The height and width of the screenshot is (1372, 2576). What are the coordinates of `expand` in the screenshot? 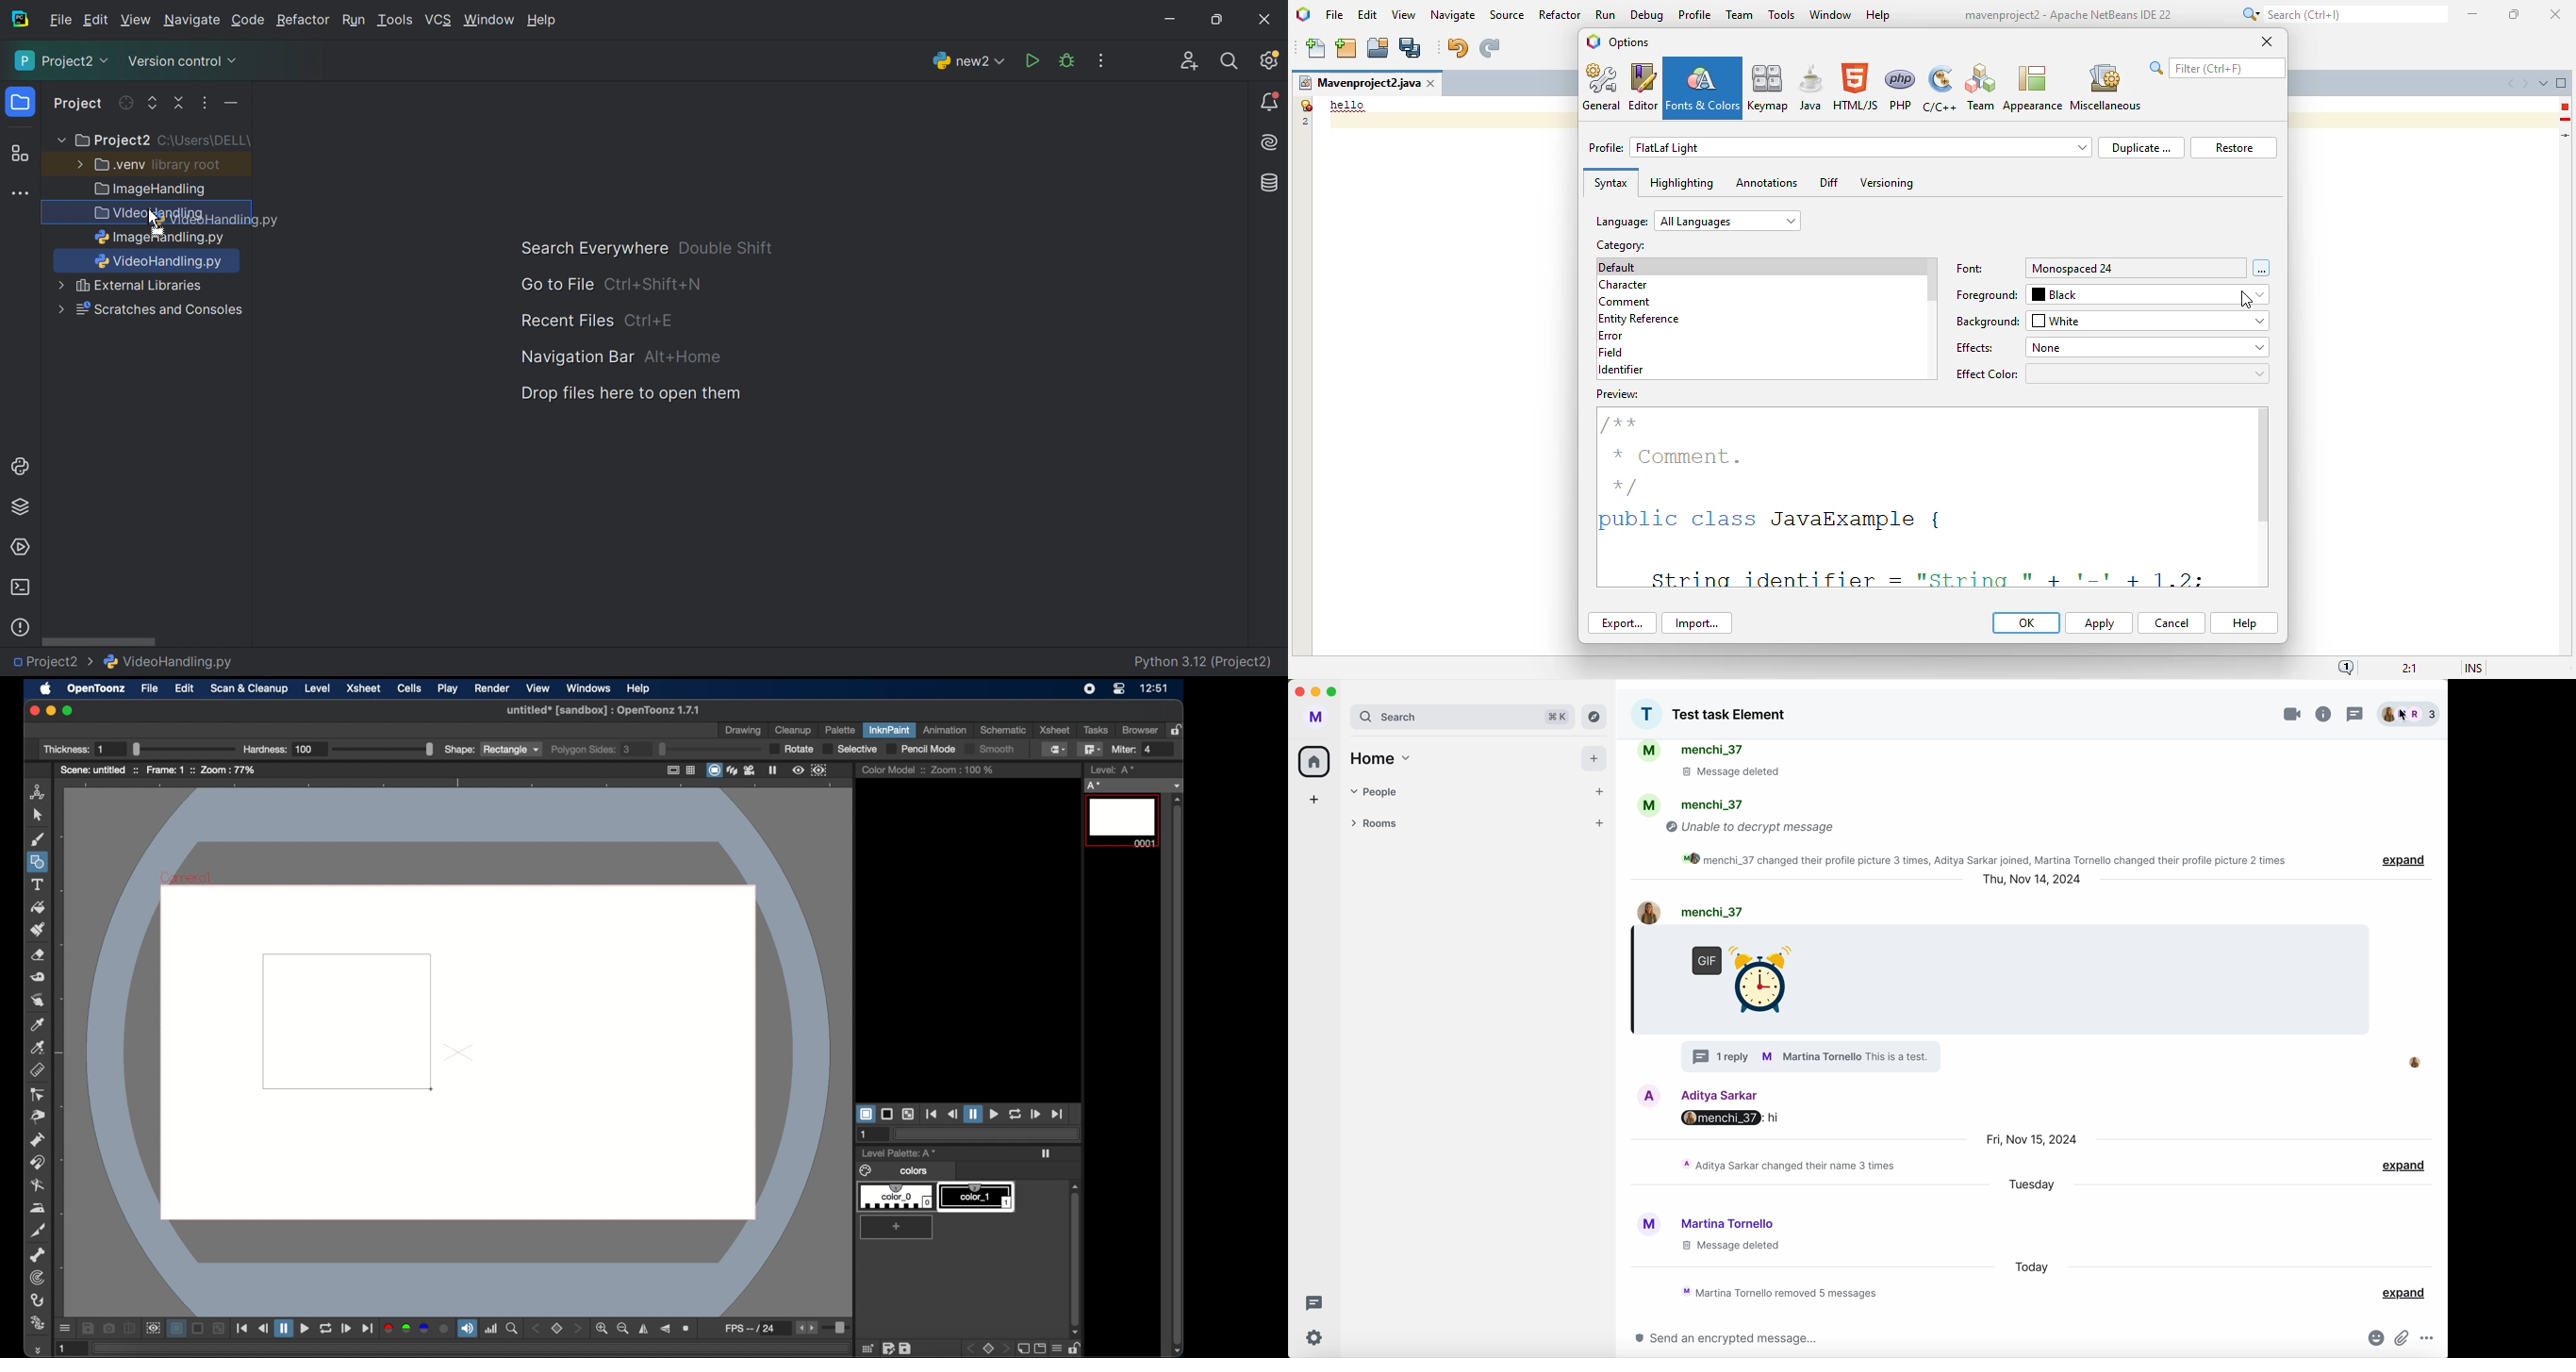 It's located at (2405, 1294).